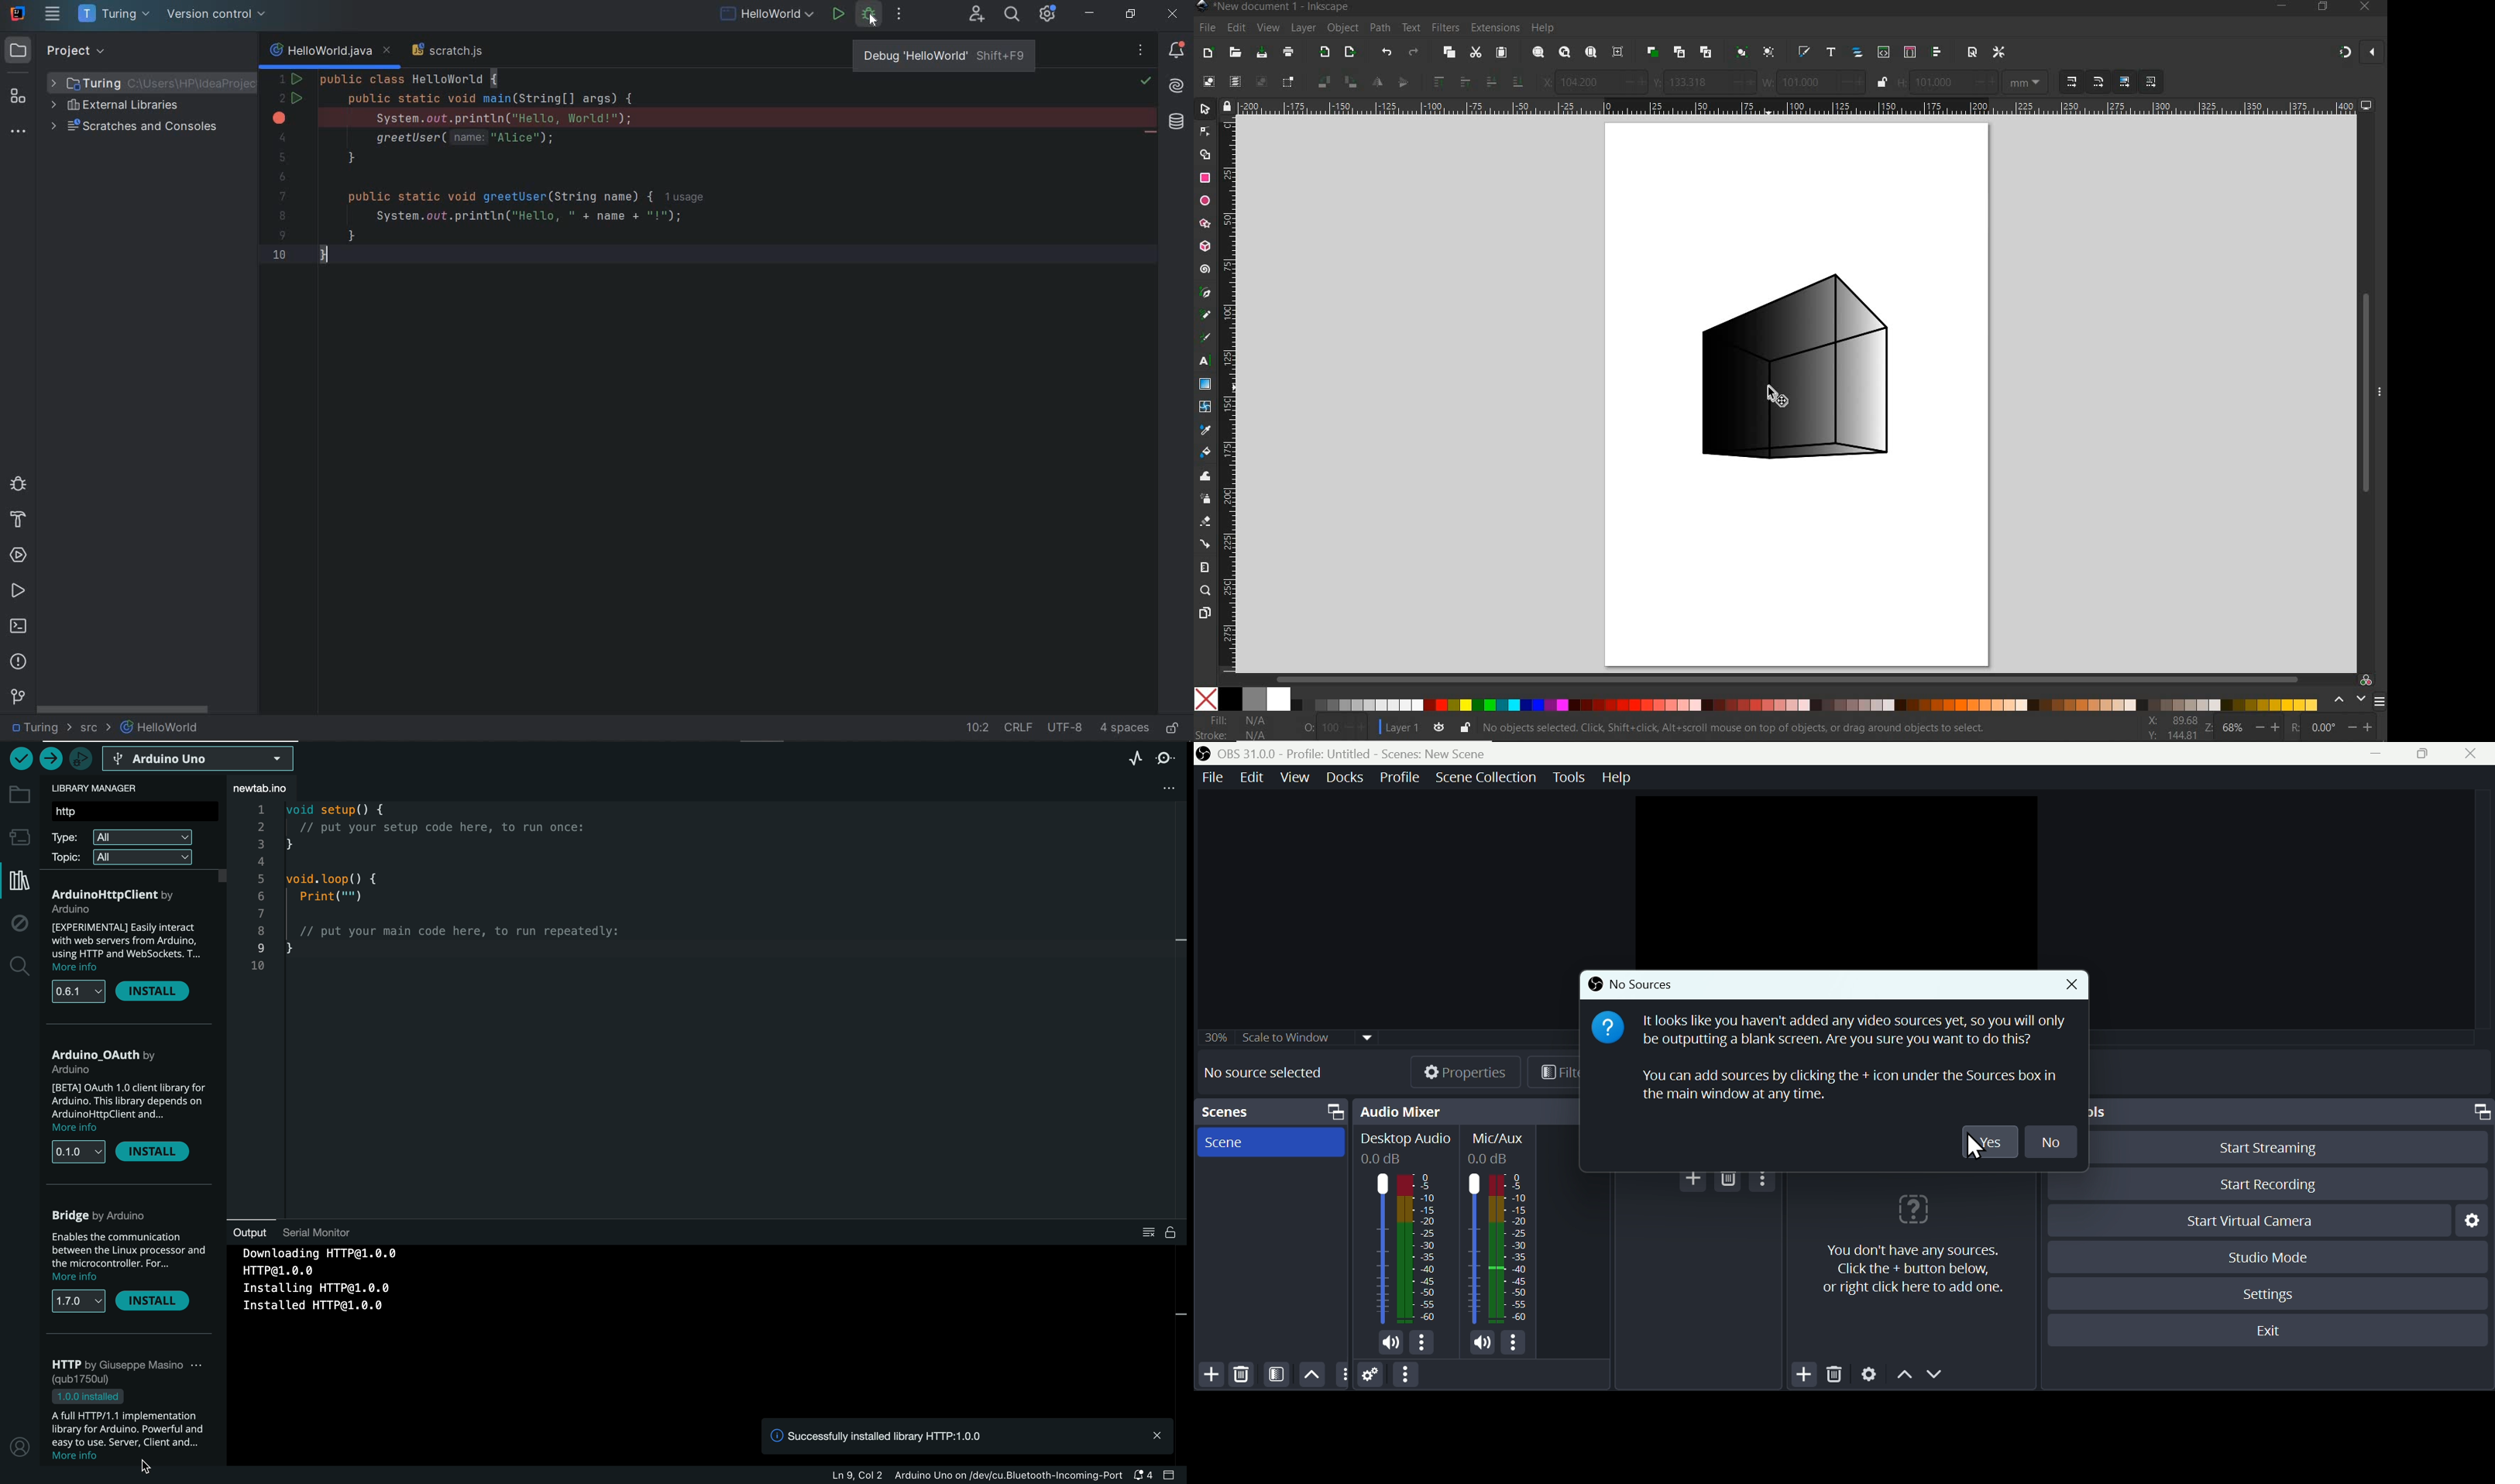 The width and height of the screenshot is (2520, 1484). I want to click on 101, so click(1939, 83).